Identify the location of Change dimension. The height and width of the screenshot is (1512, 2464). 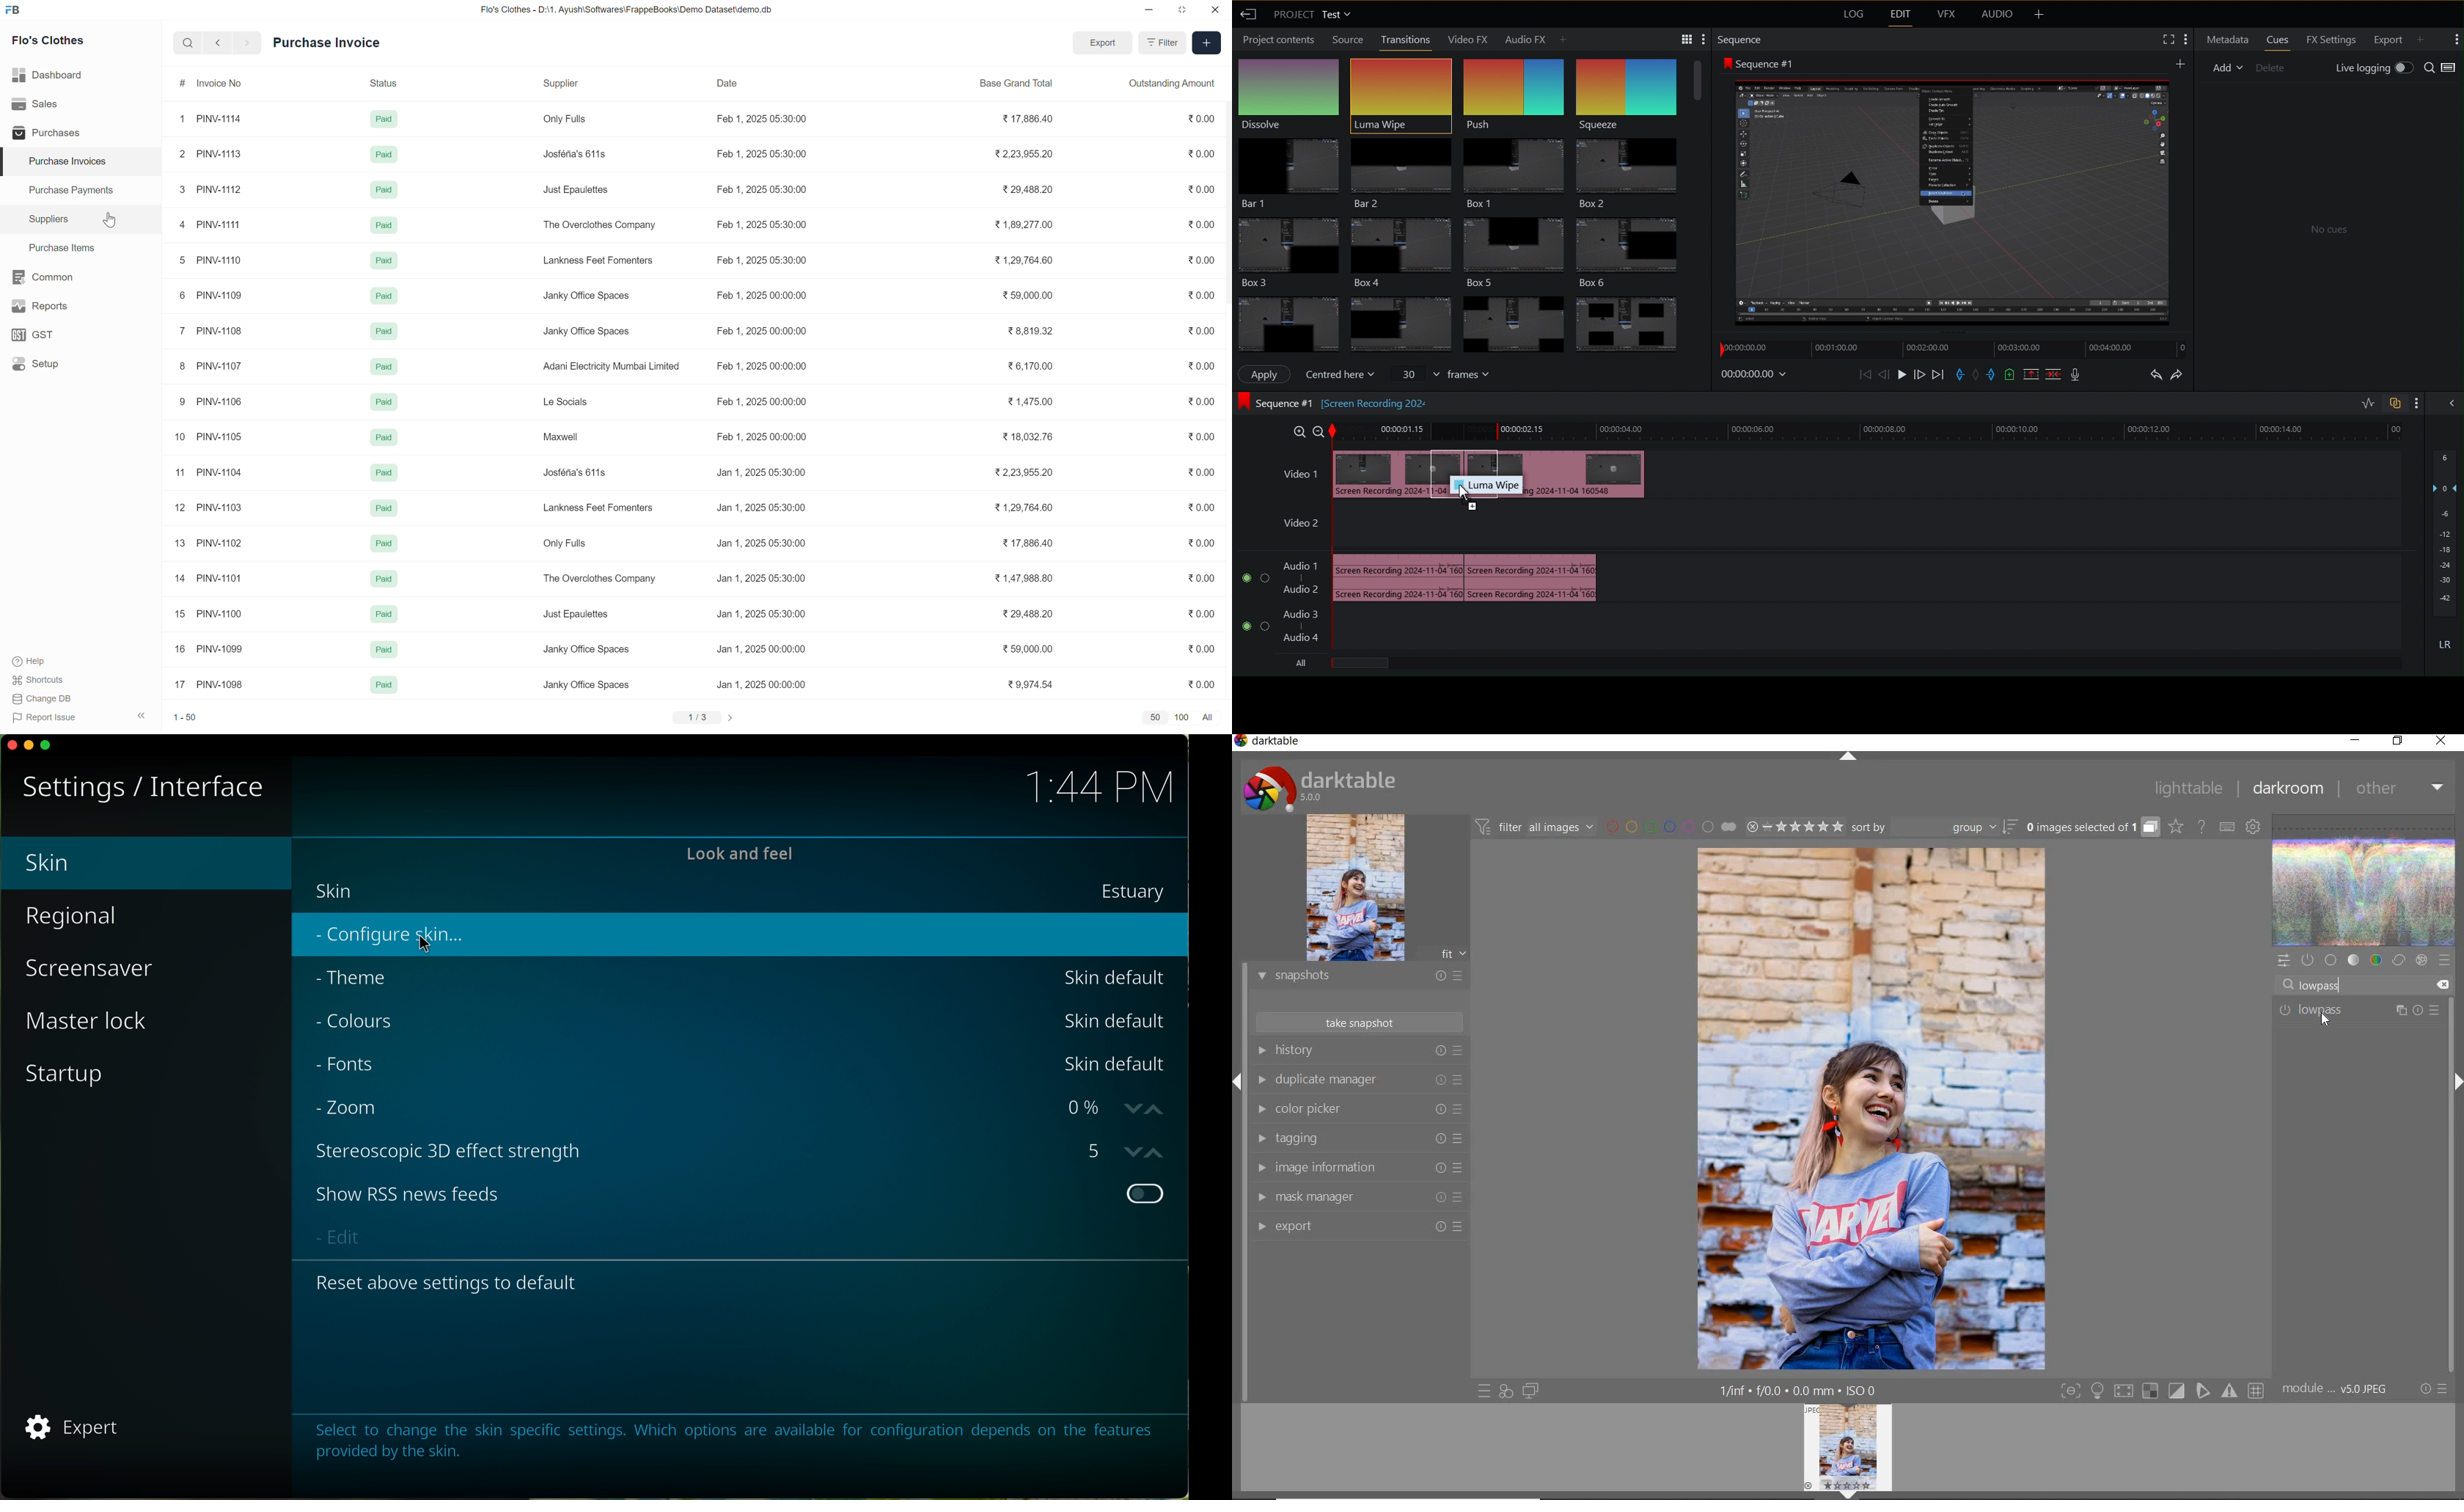
(1182, 10).